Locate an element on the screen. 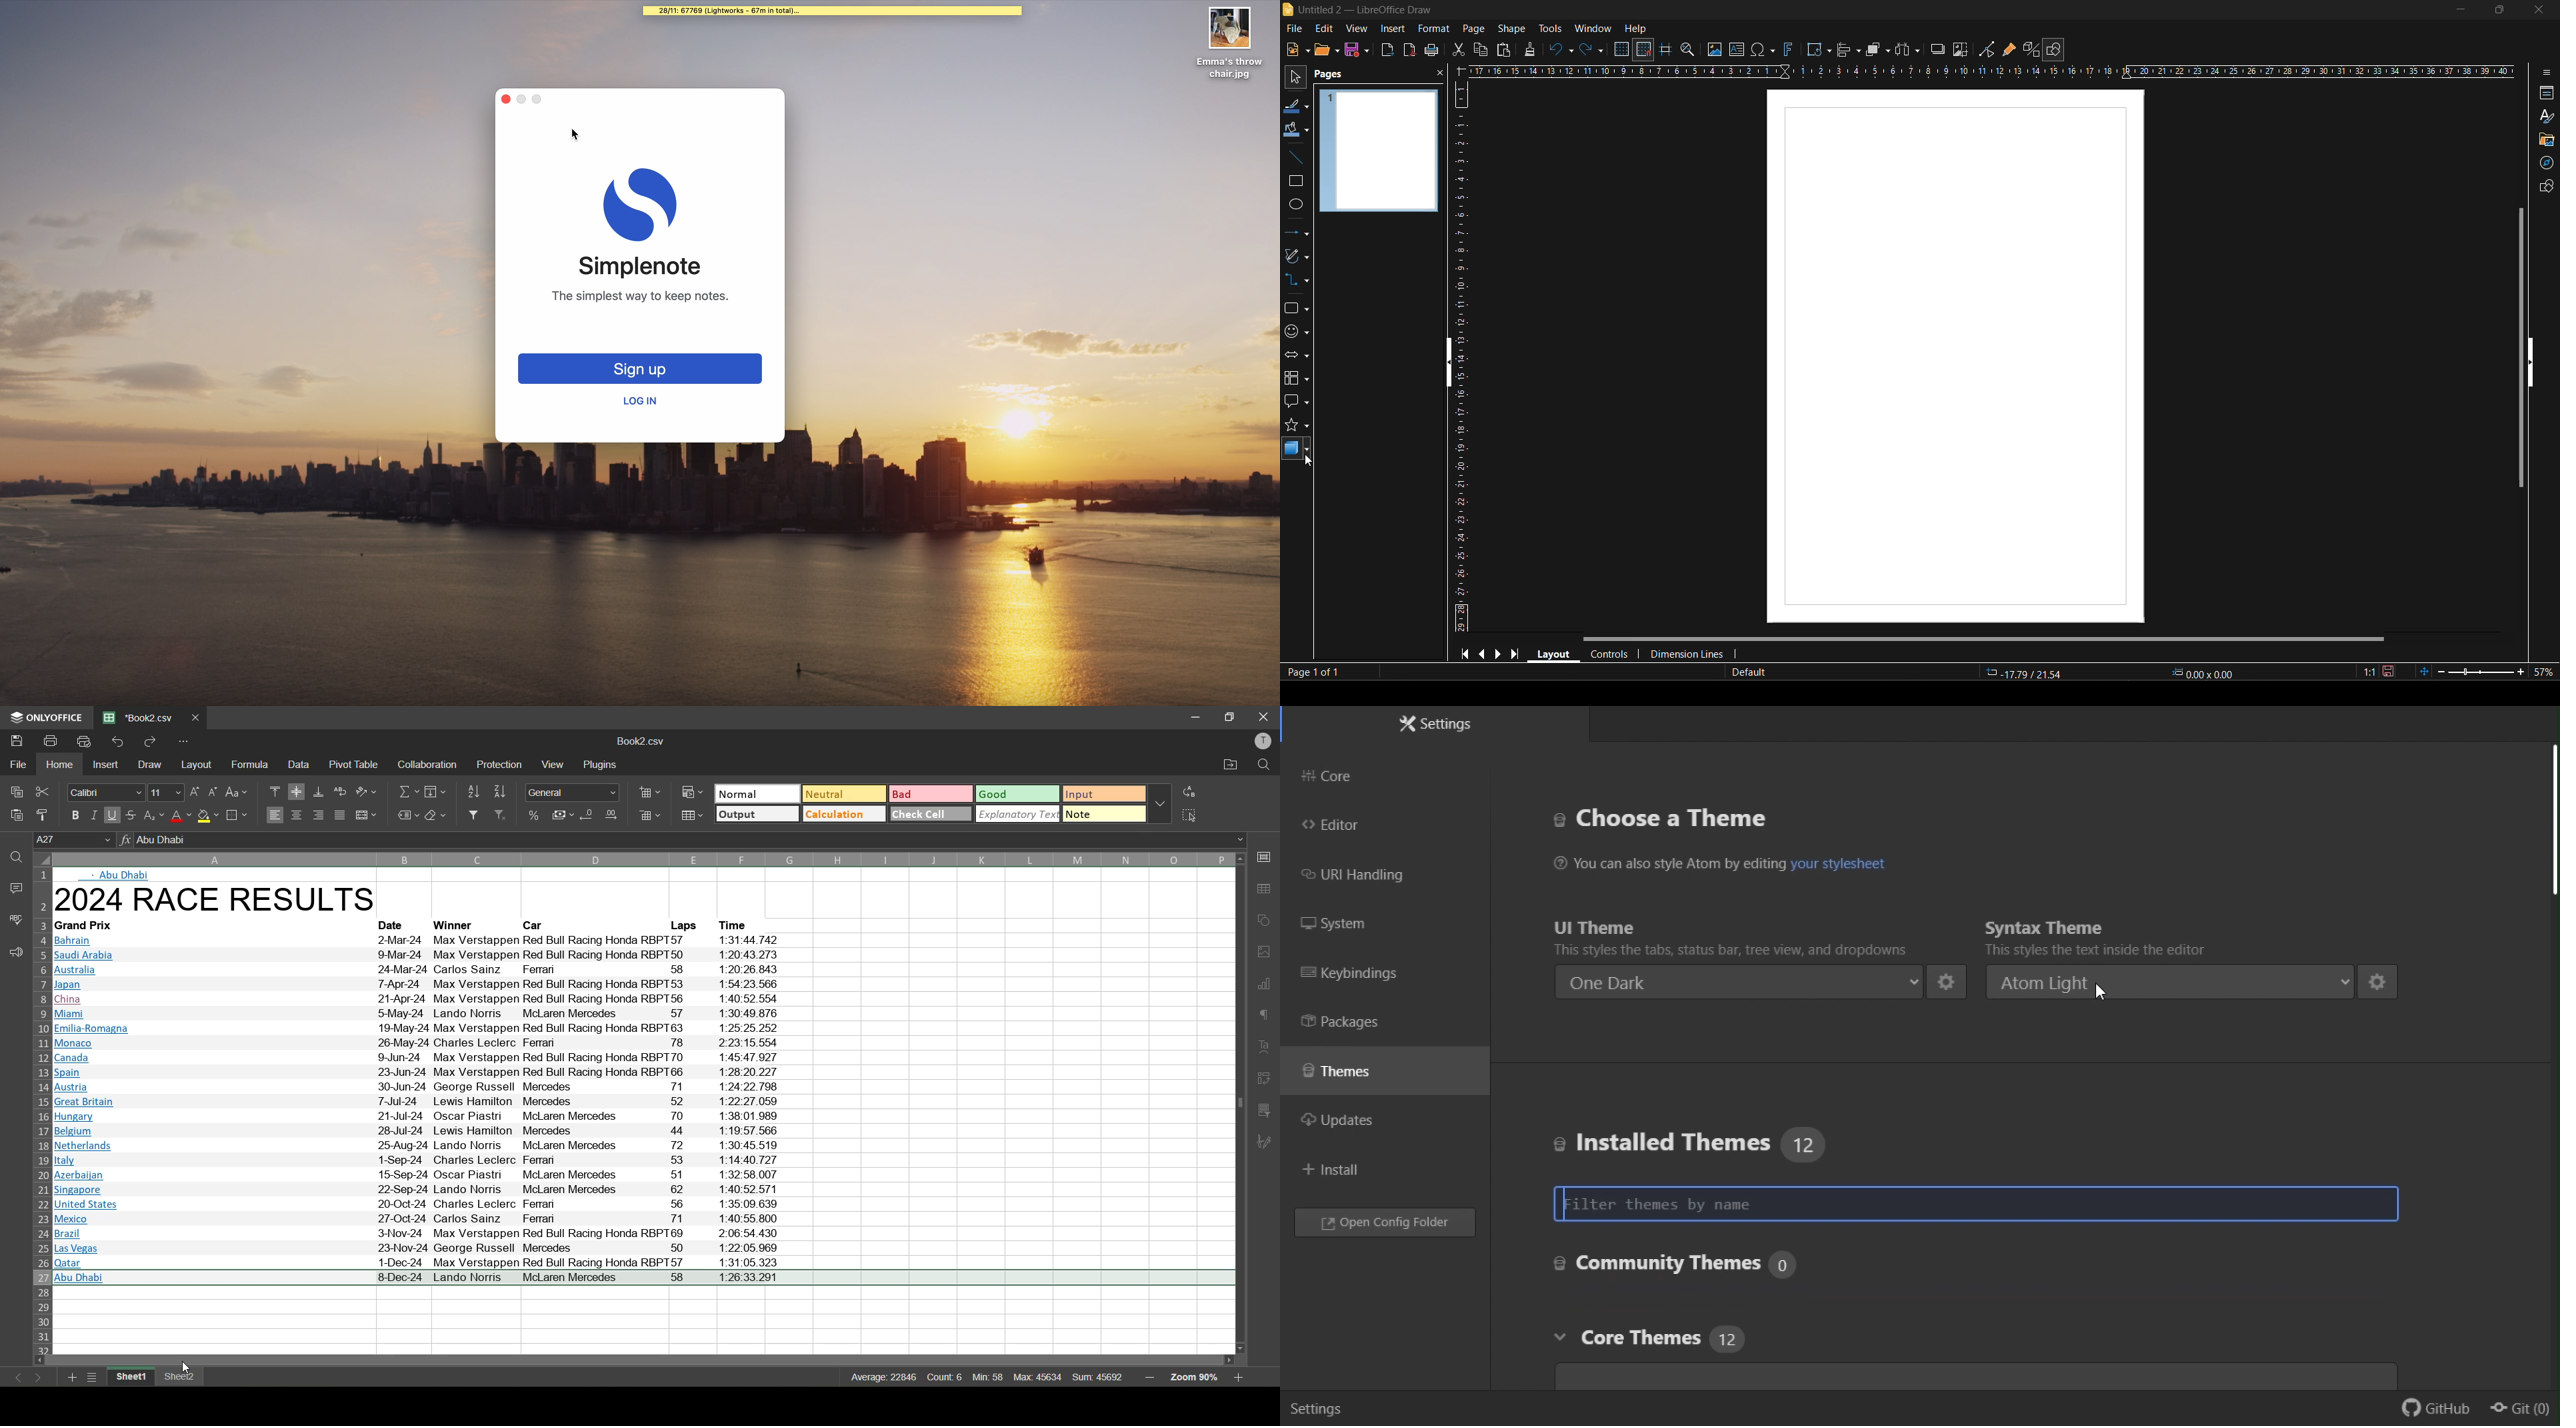 The image size is (2576, 1428). paste is located at coordinates (1502, 52).